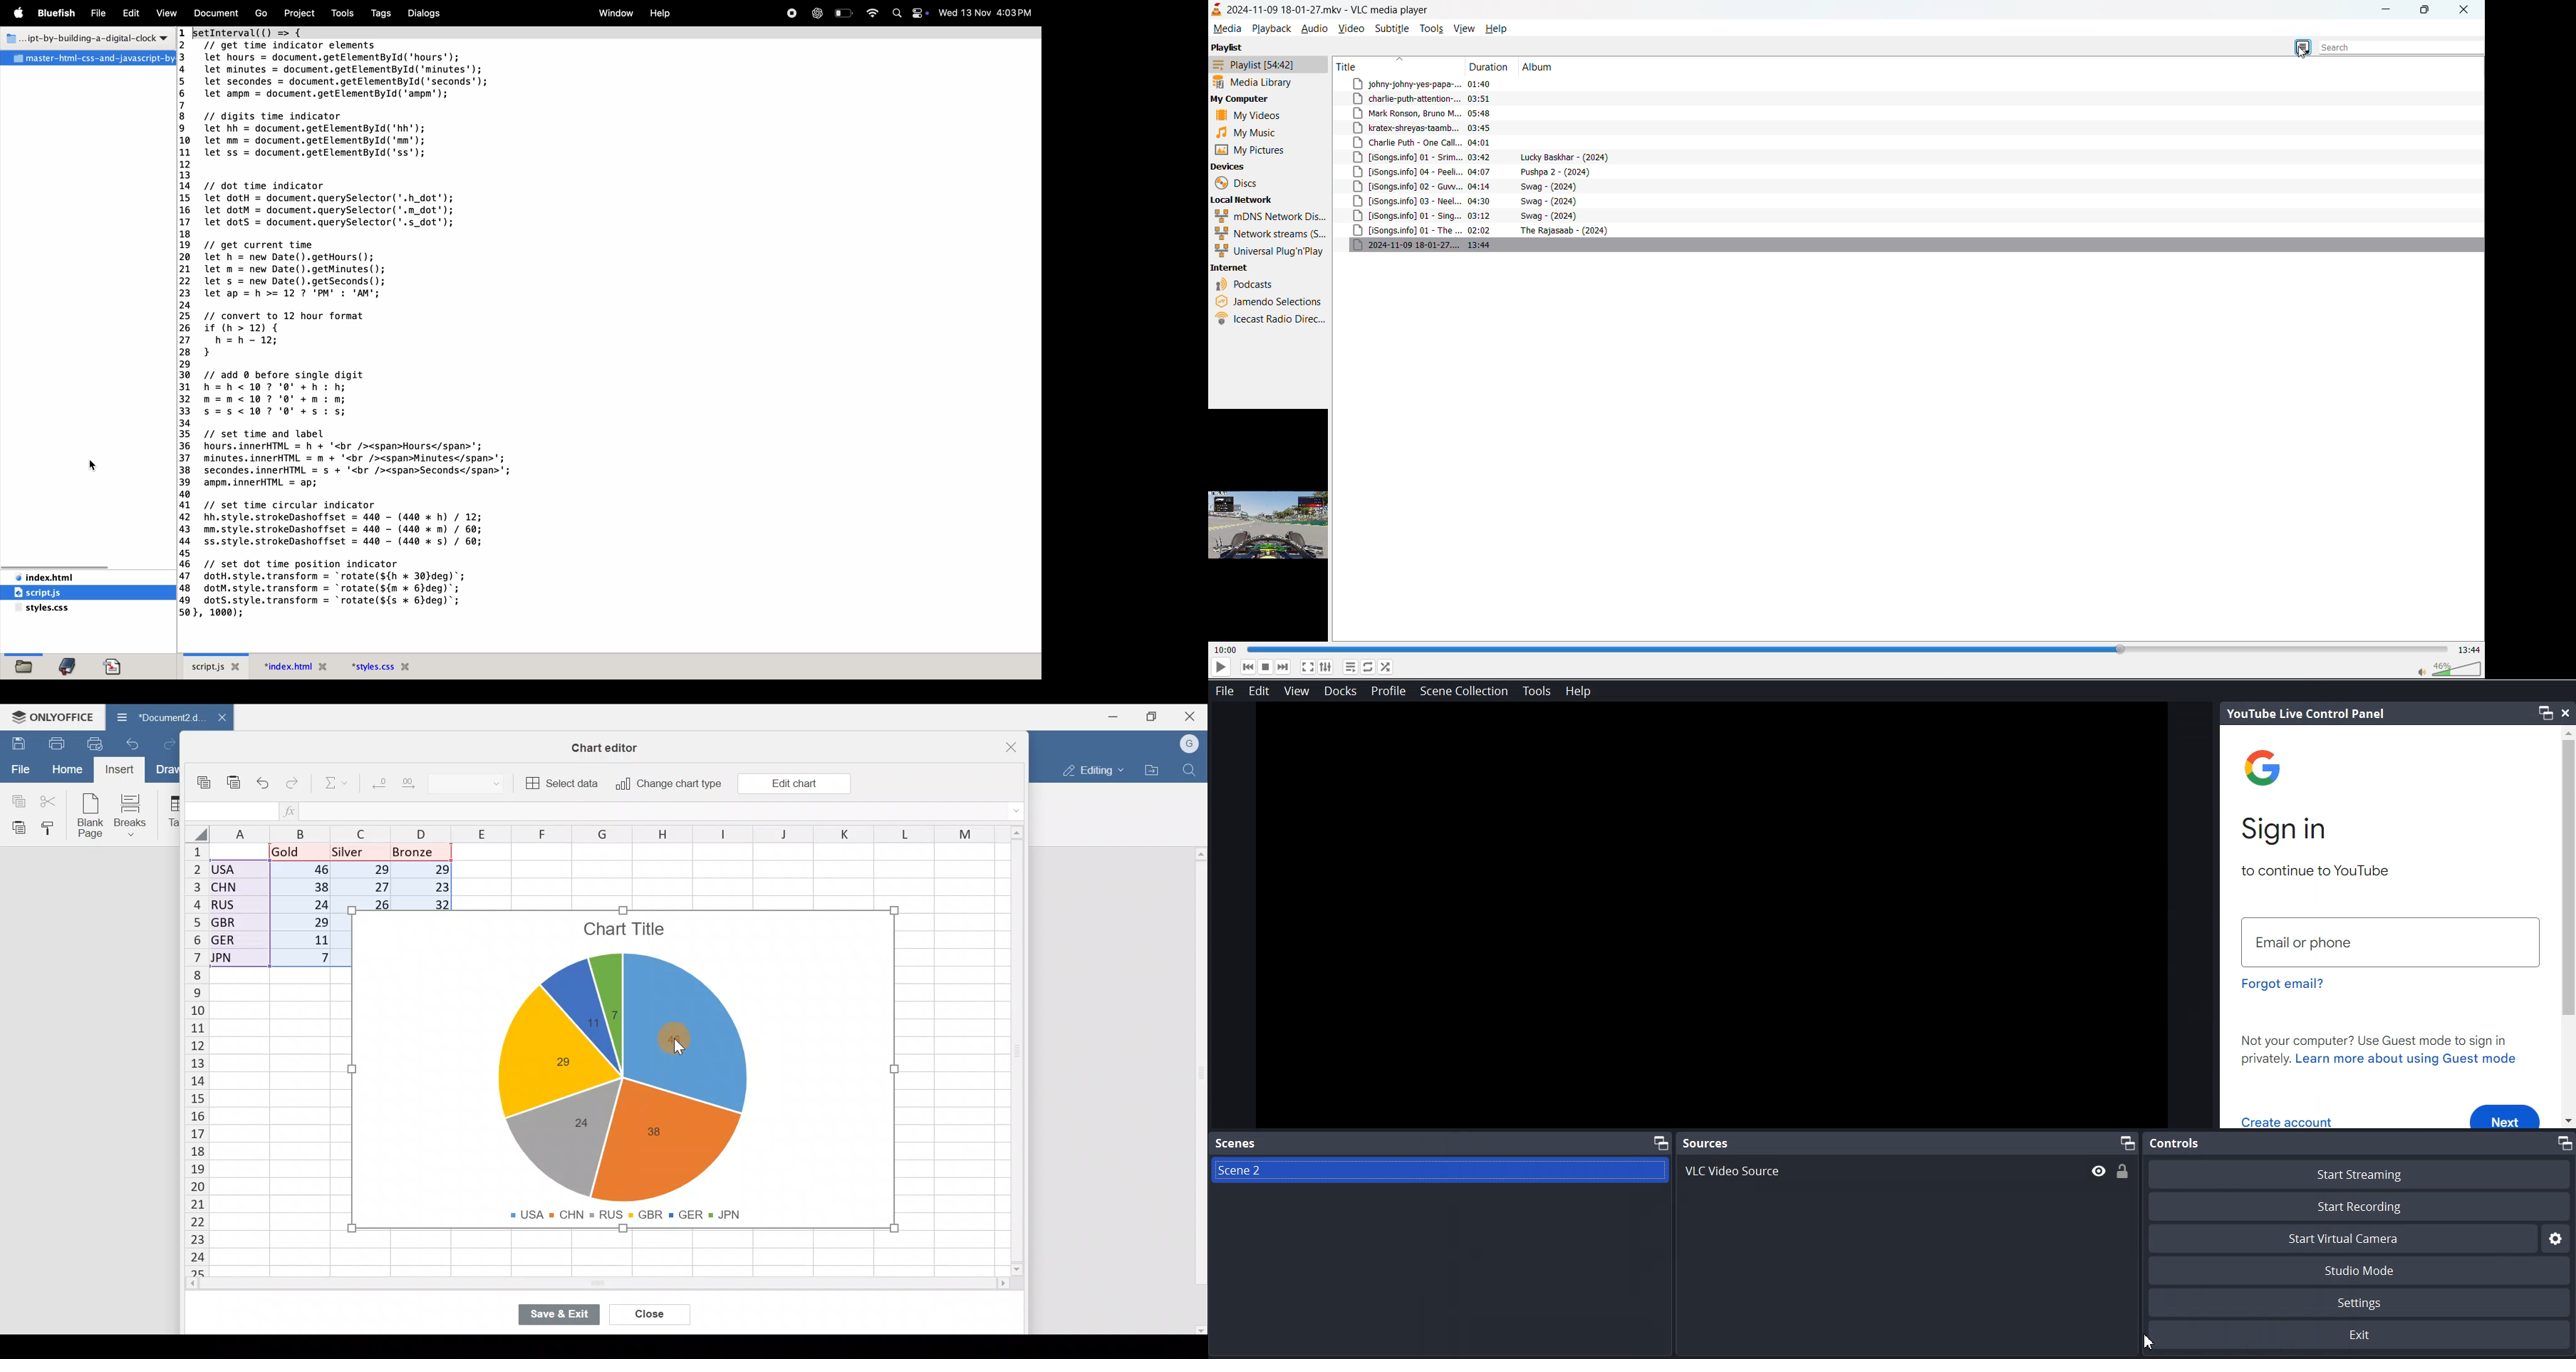  What do you see at coordinates (1232, 267) in the screenshot?
I see `internet` at bounding box center [1232, 267].